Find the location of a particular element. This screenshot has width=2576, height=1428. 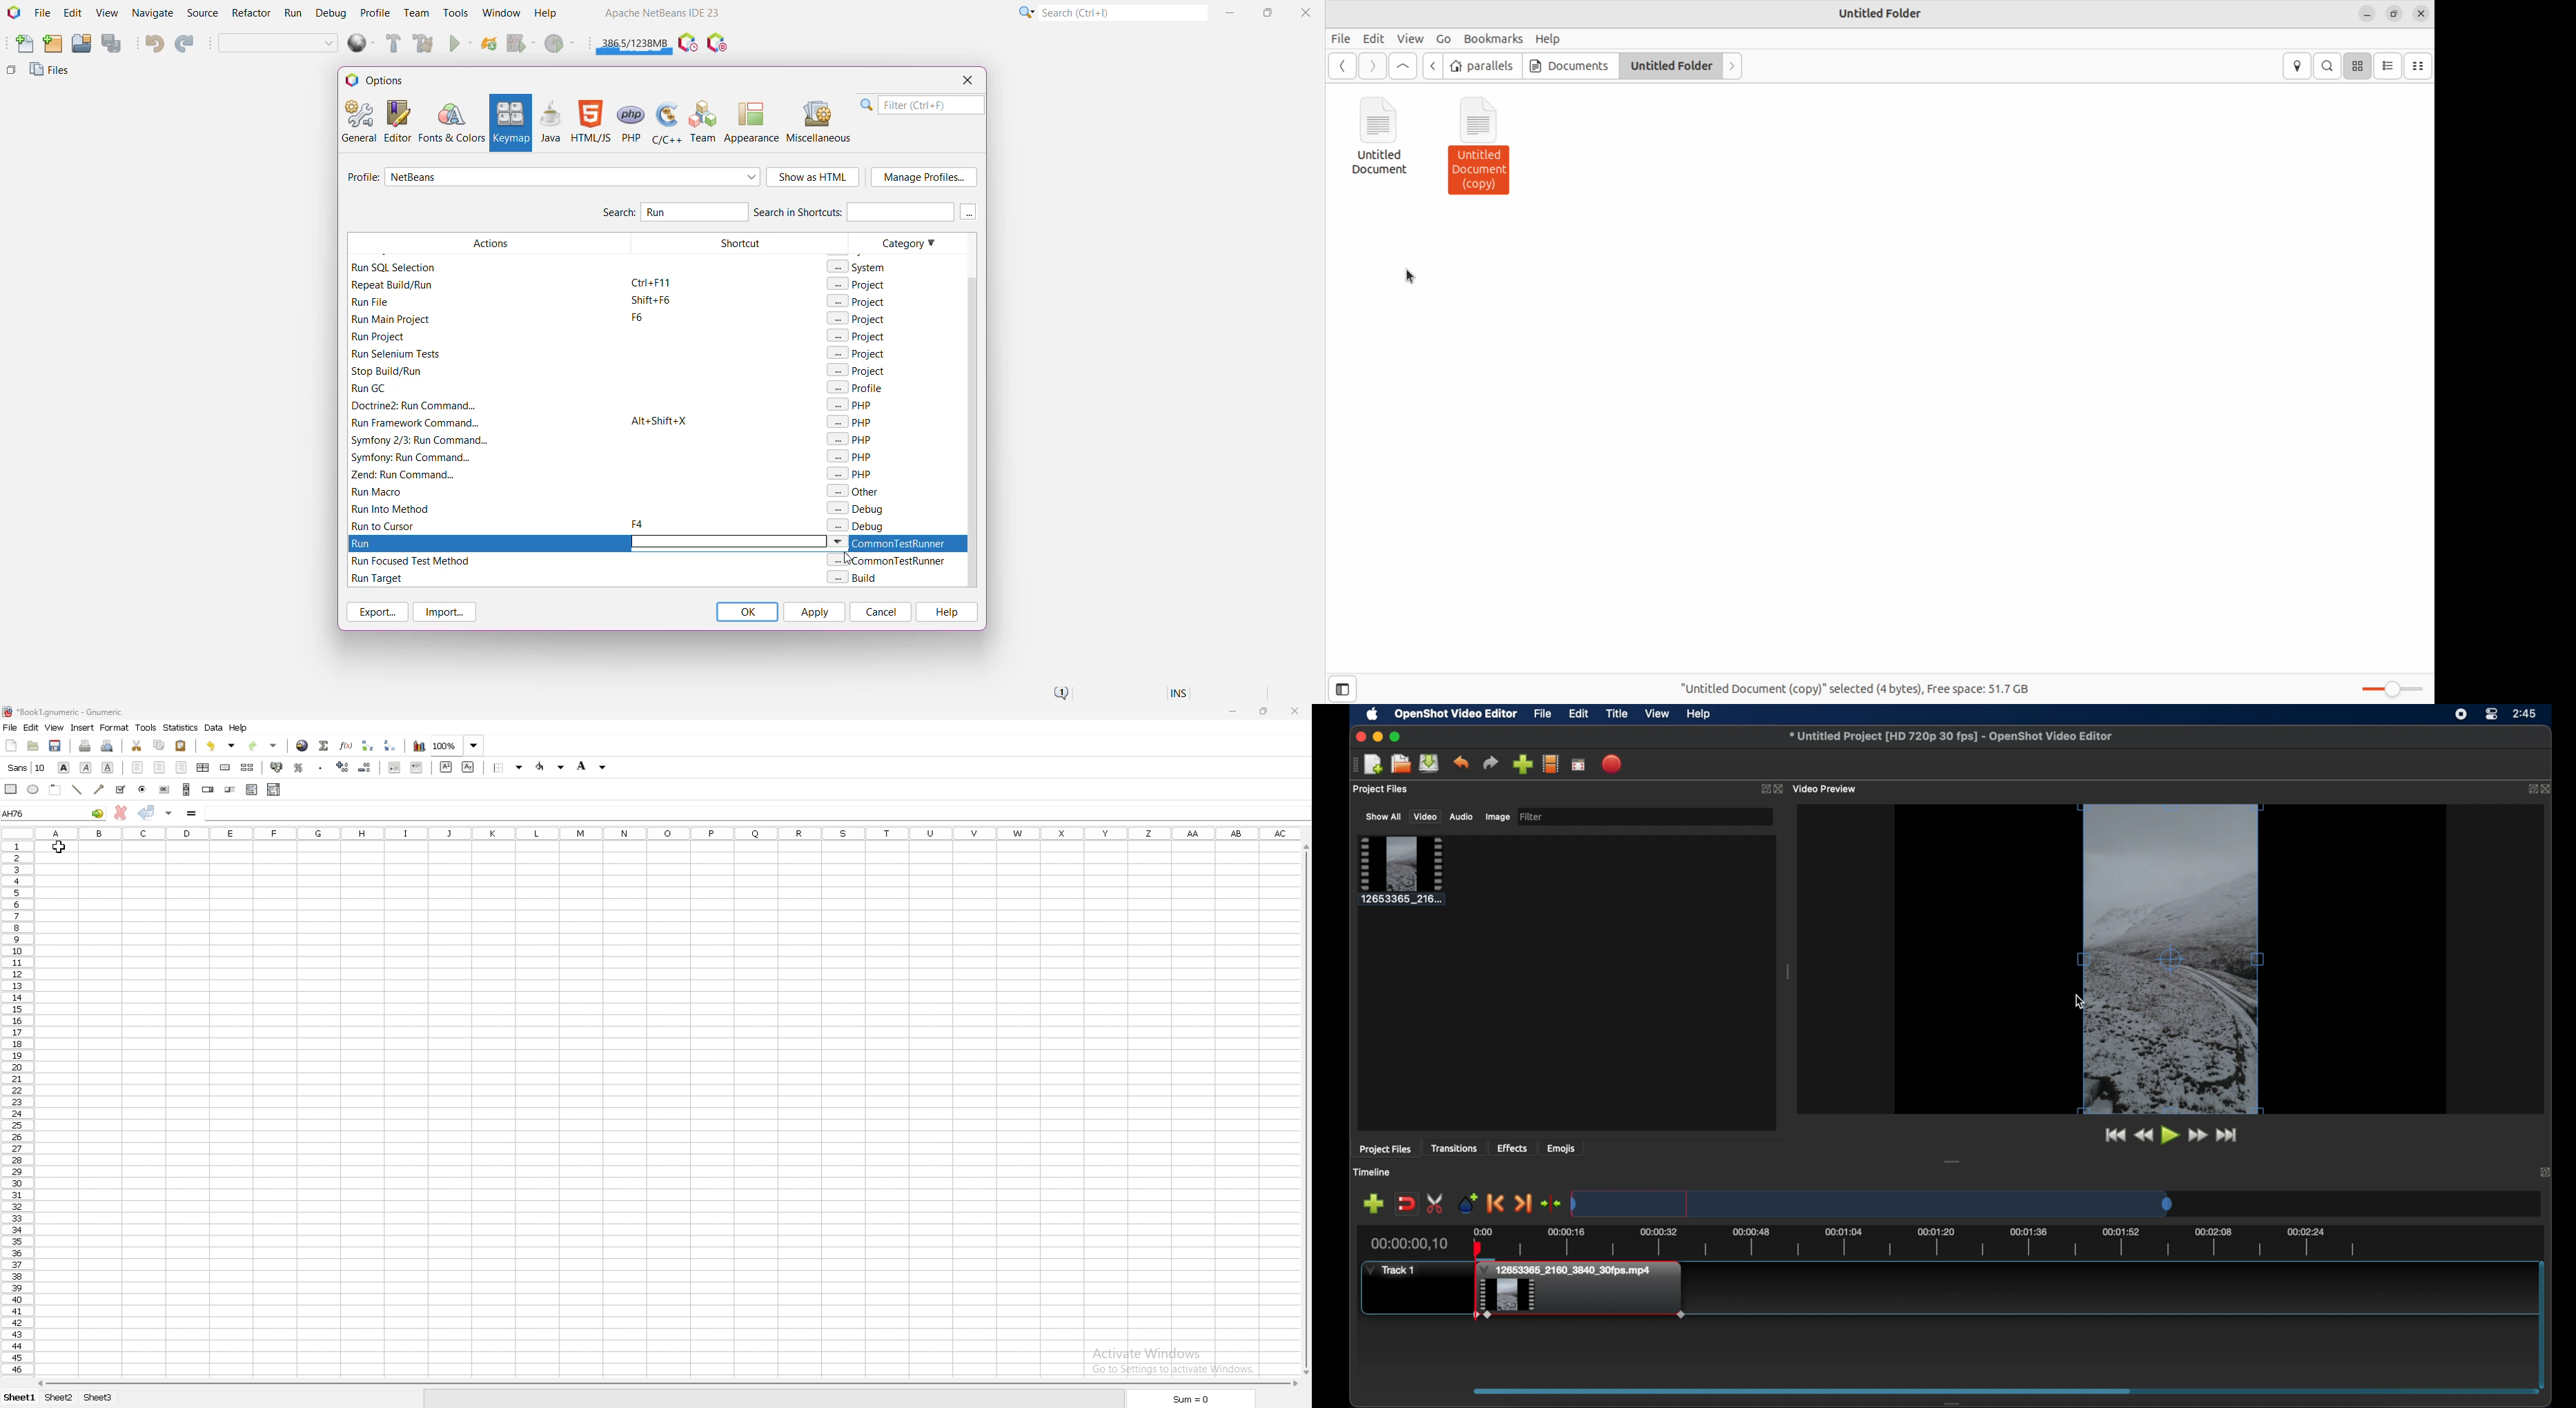

font is located at coordinates (27, 768).